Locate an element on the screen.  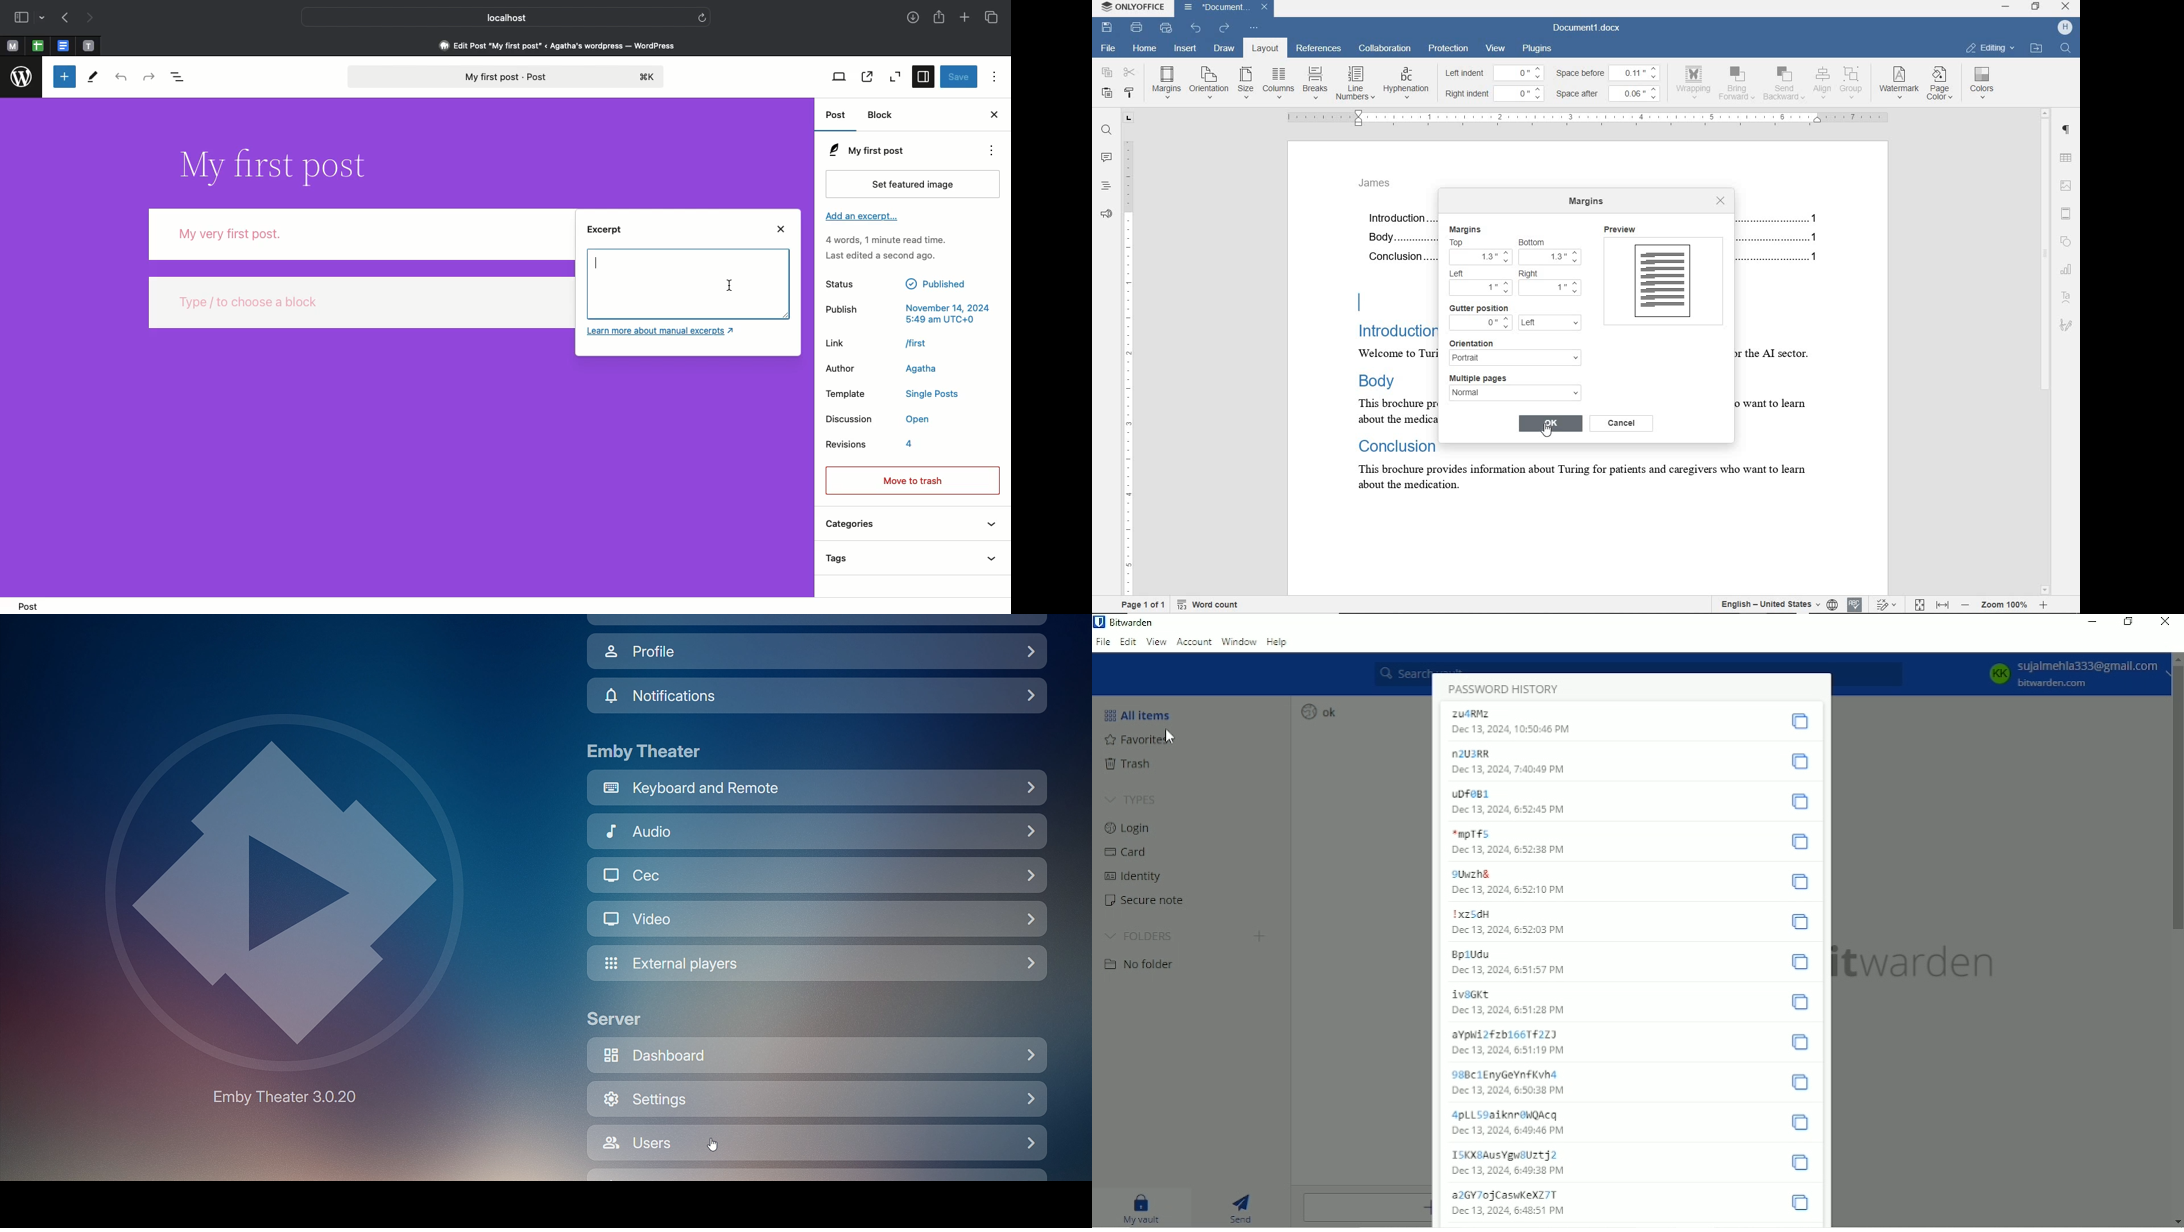
table is located at coordinates (2068, 158).